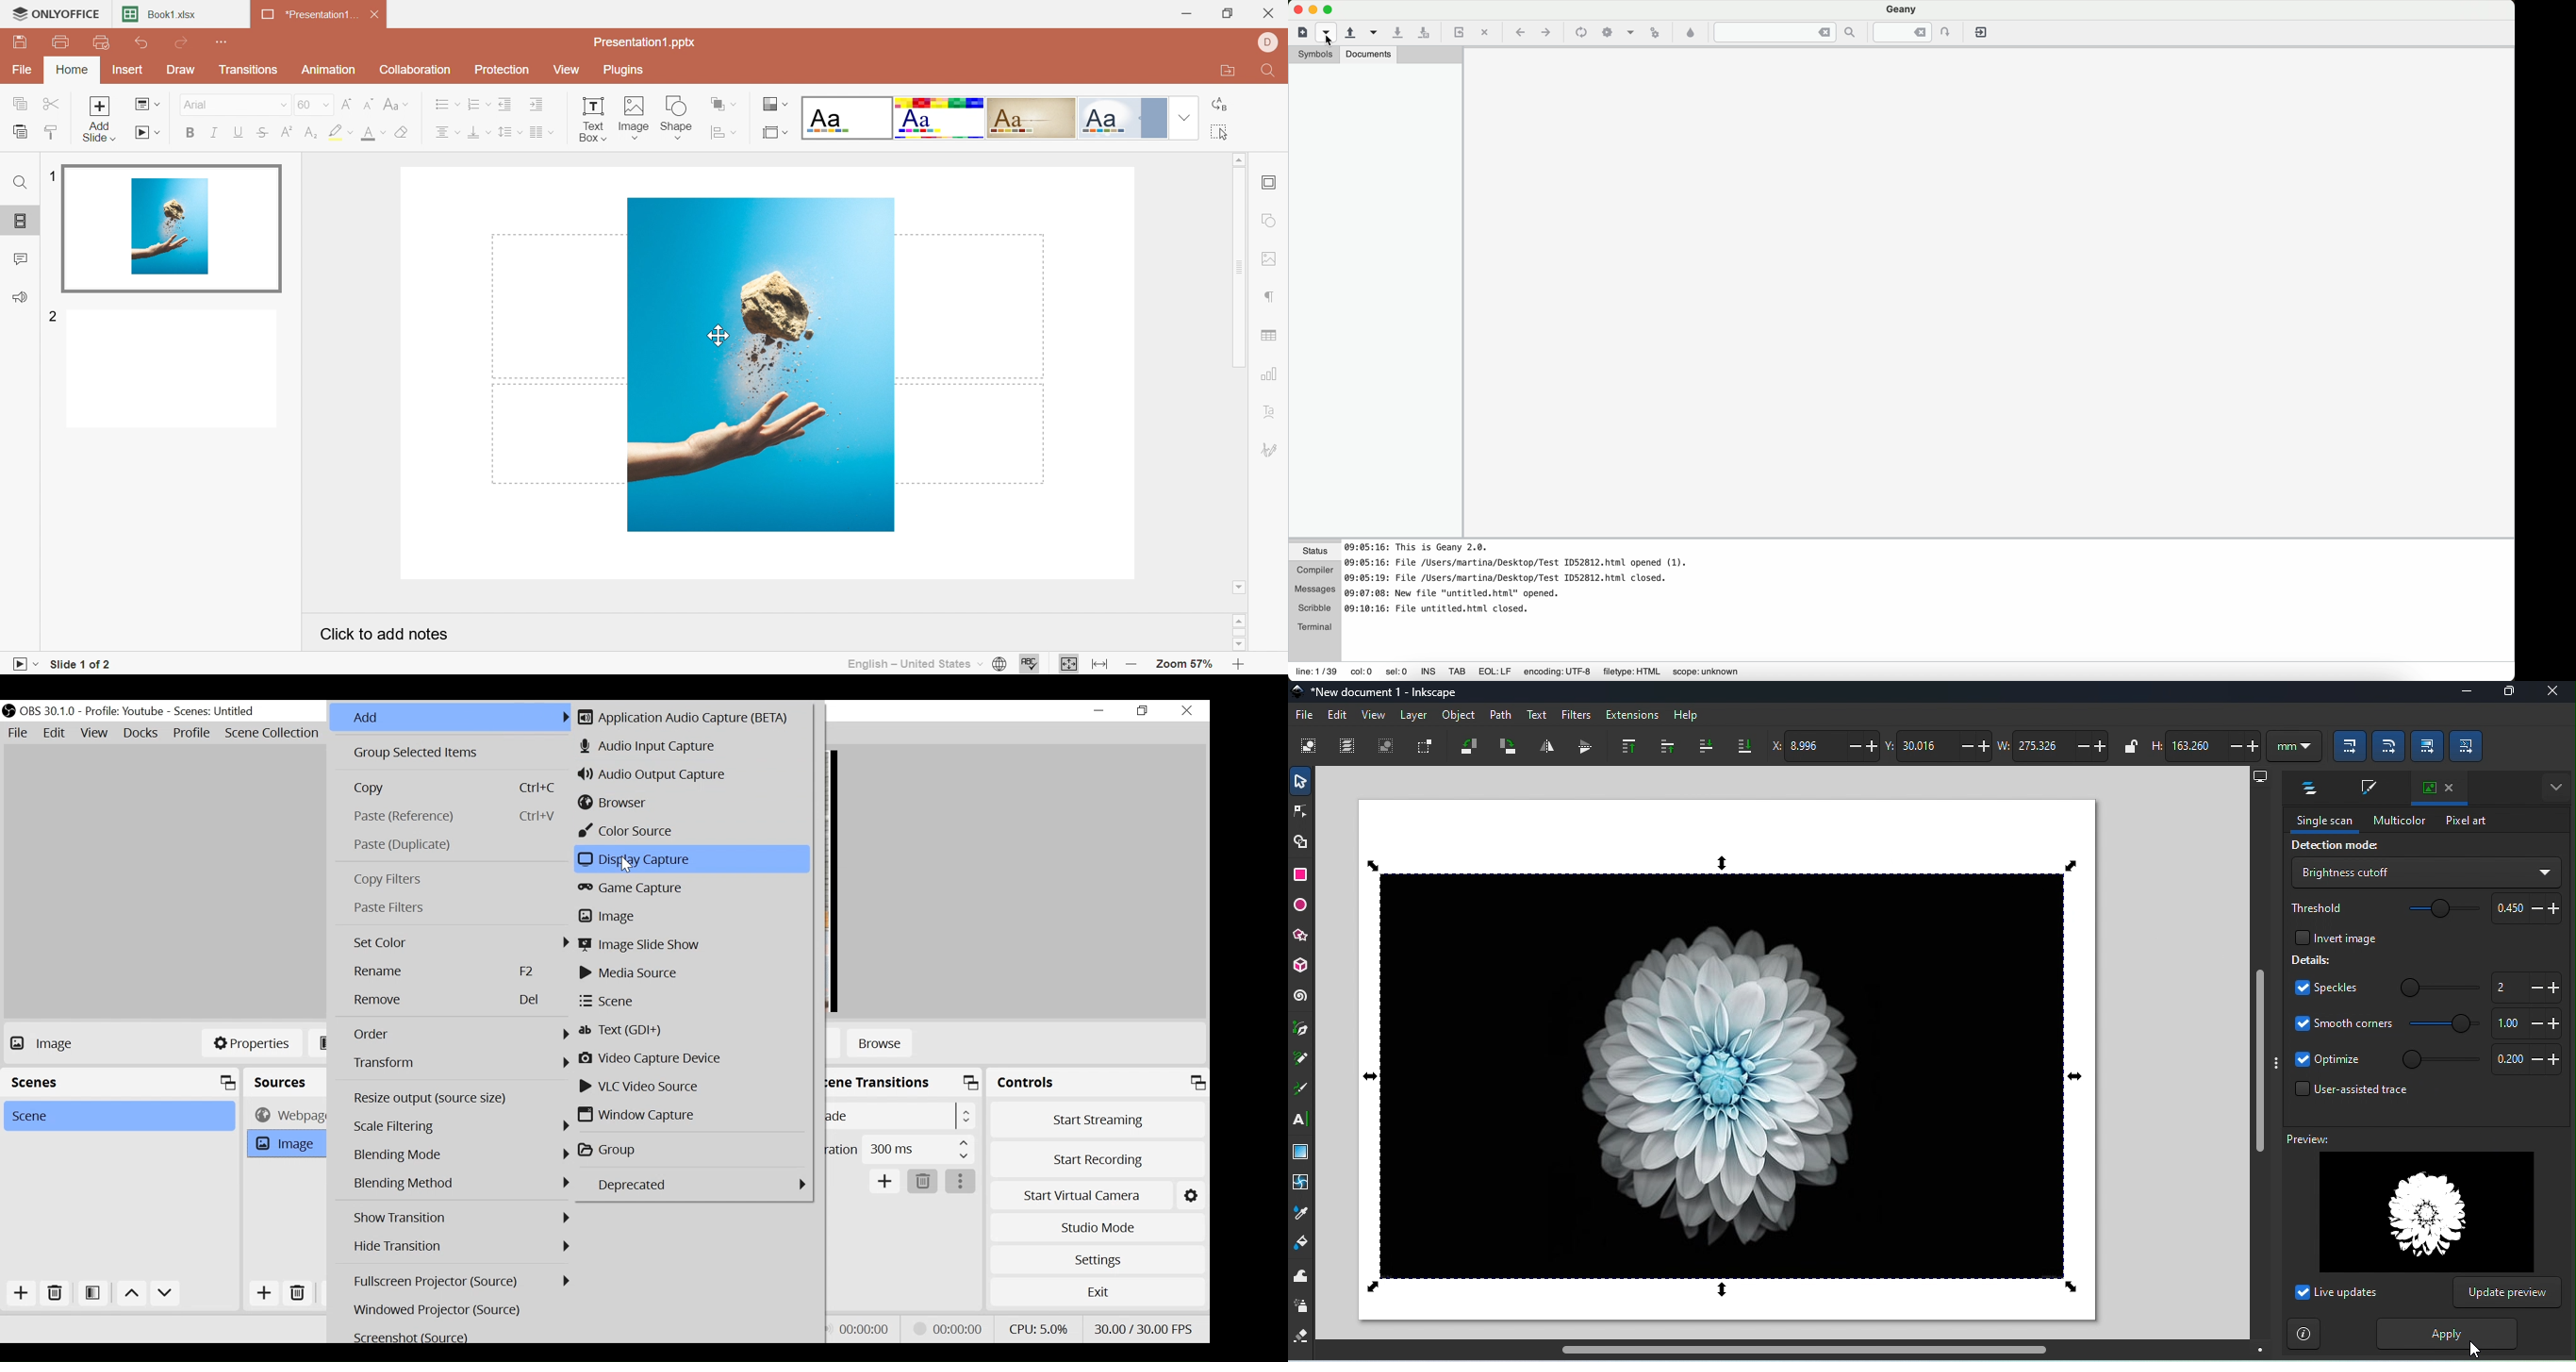 The image size is (2576, 1372). Describe the element at coordinates (20, 297) in the screenshot. I see `Feedback & Support` at that location.